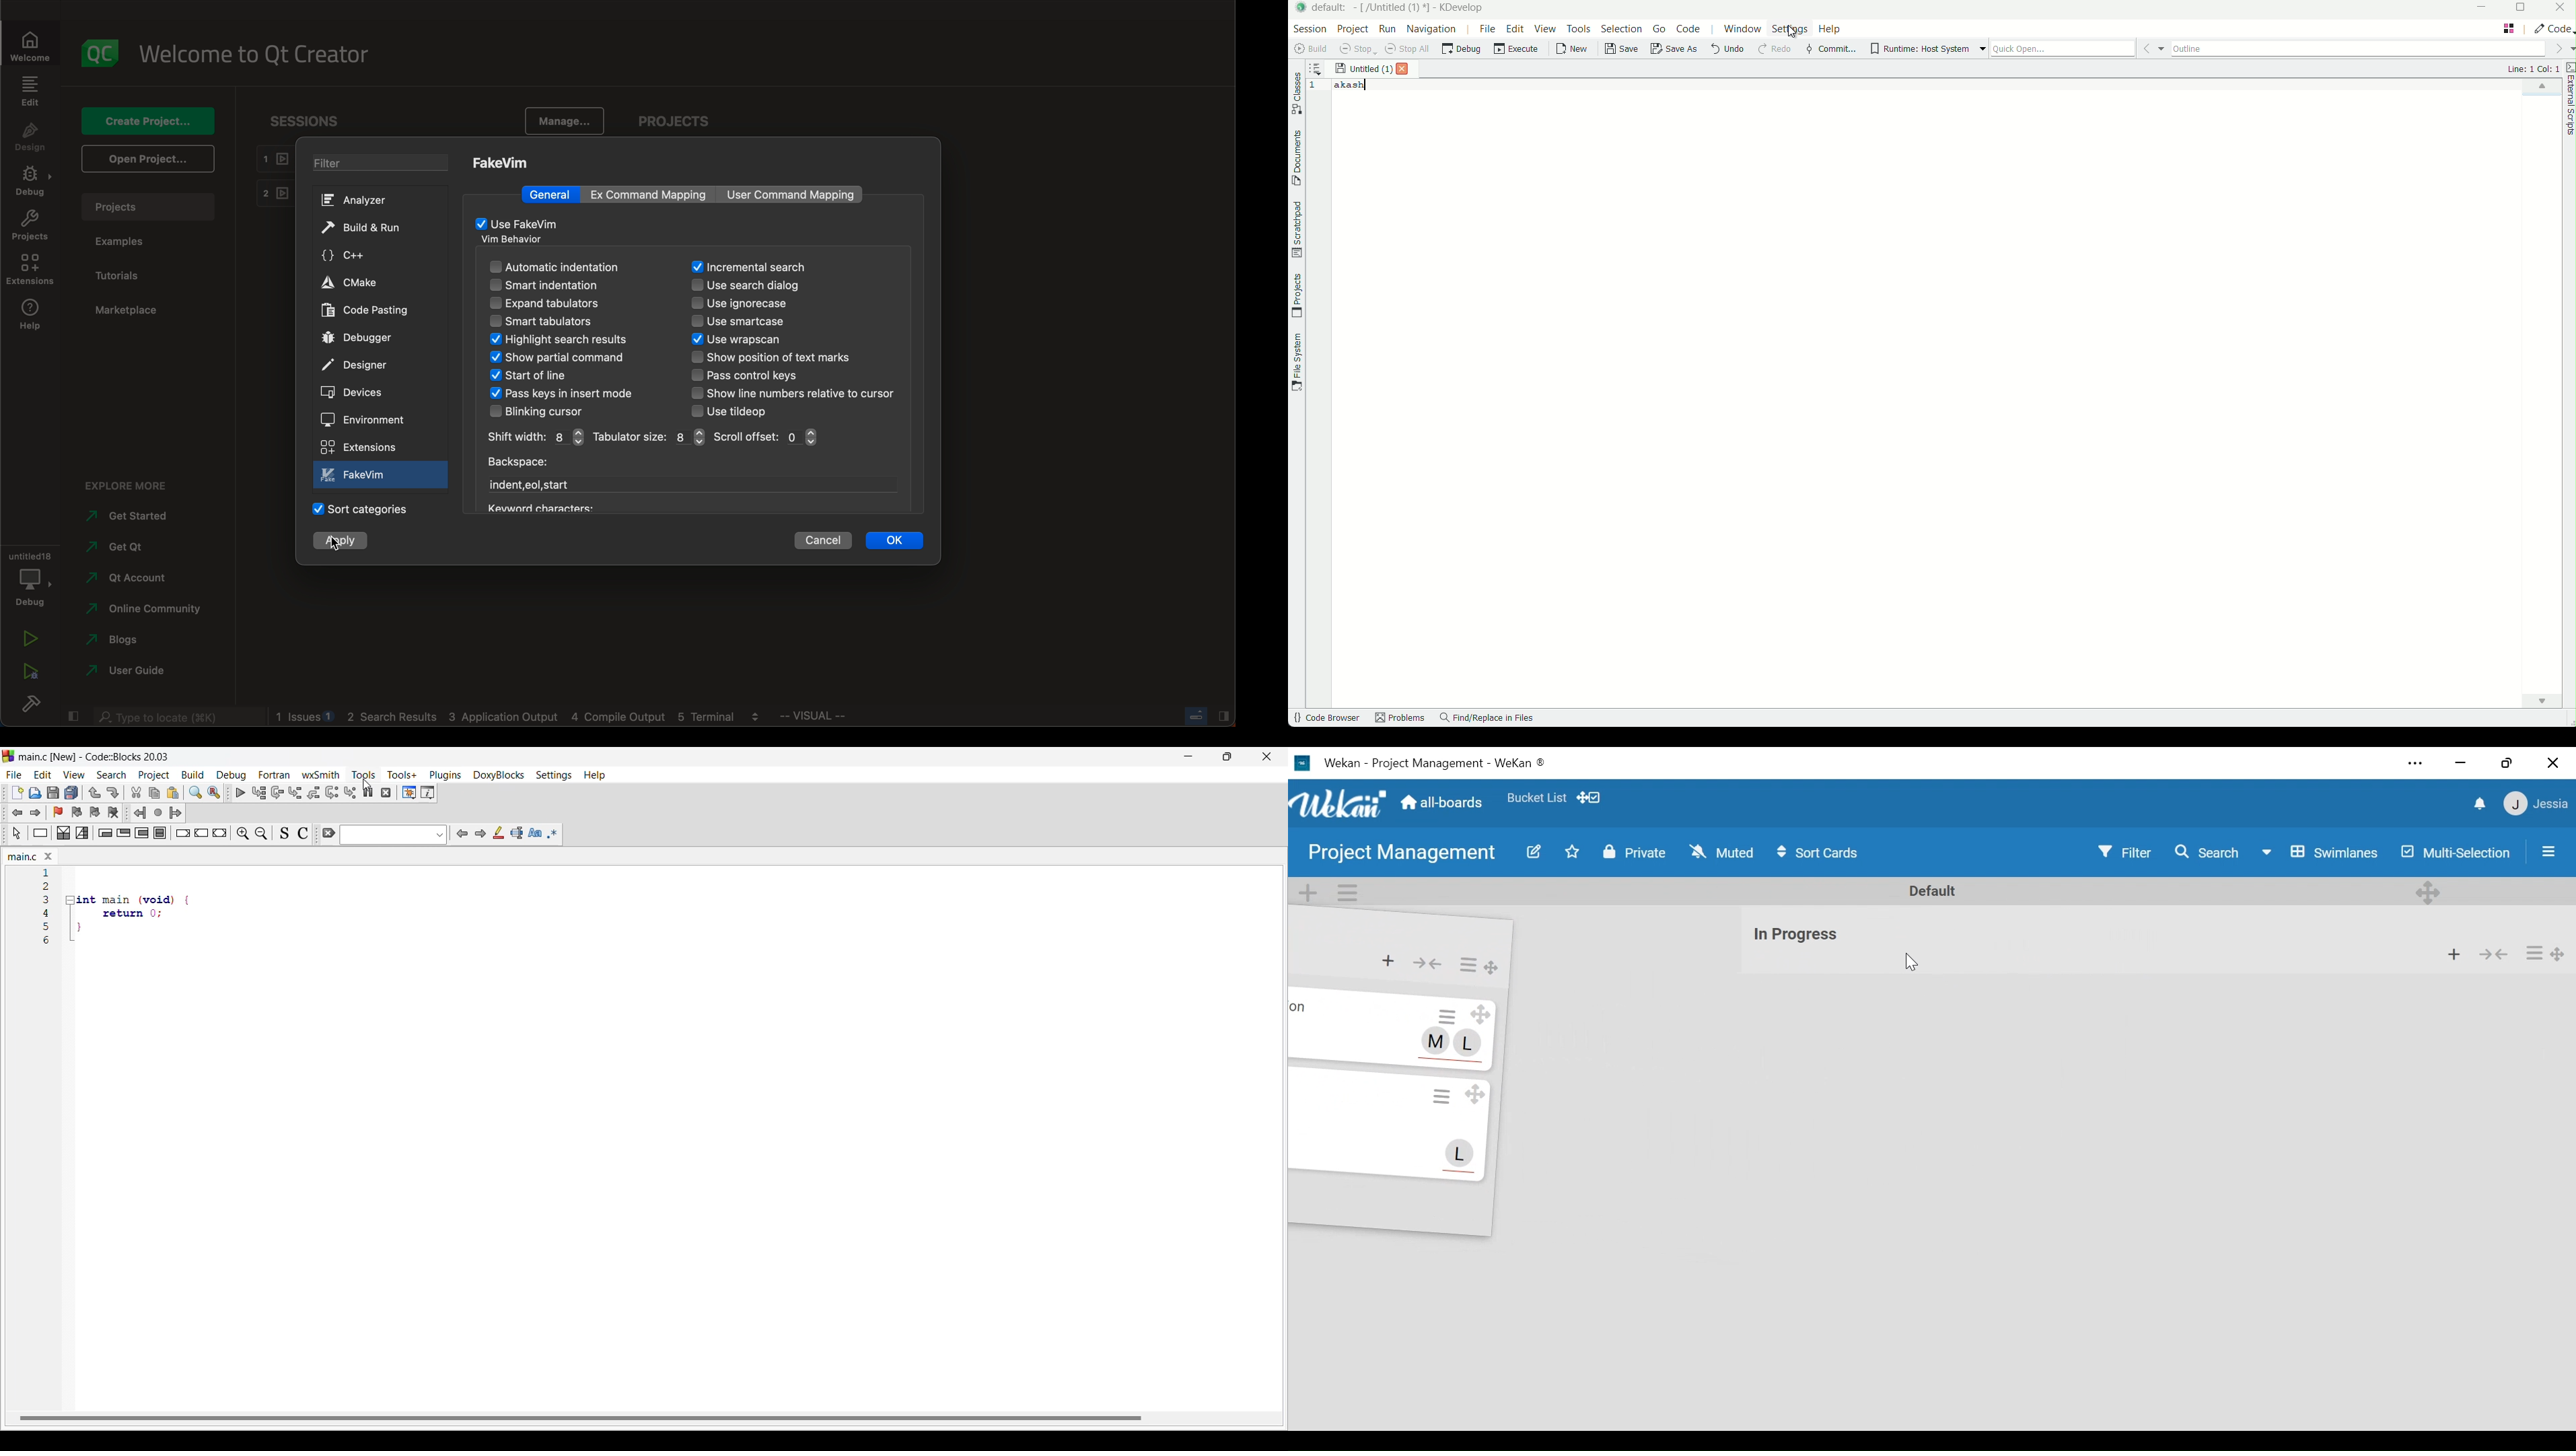 The image size is (2576, 1456). What do you see at coordinates (1789, 31) in the screenshot?
I see `settings menu` at bounding box center [1789, 31].